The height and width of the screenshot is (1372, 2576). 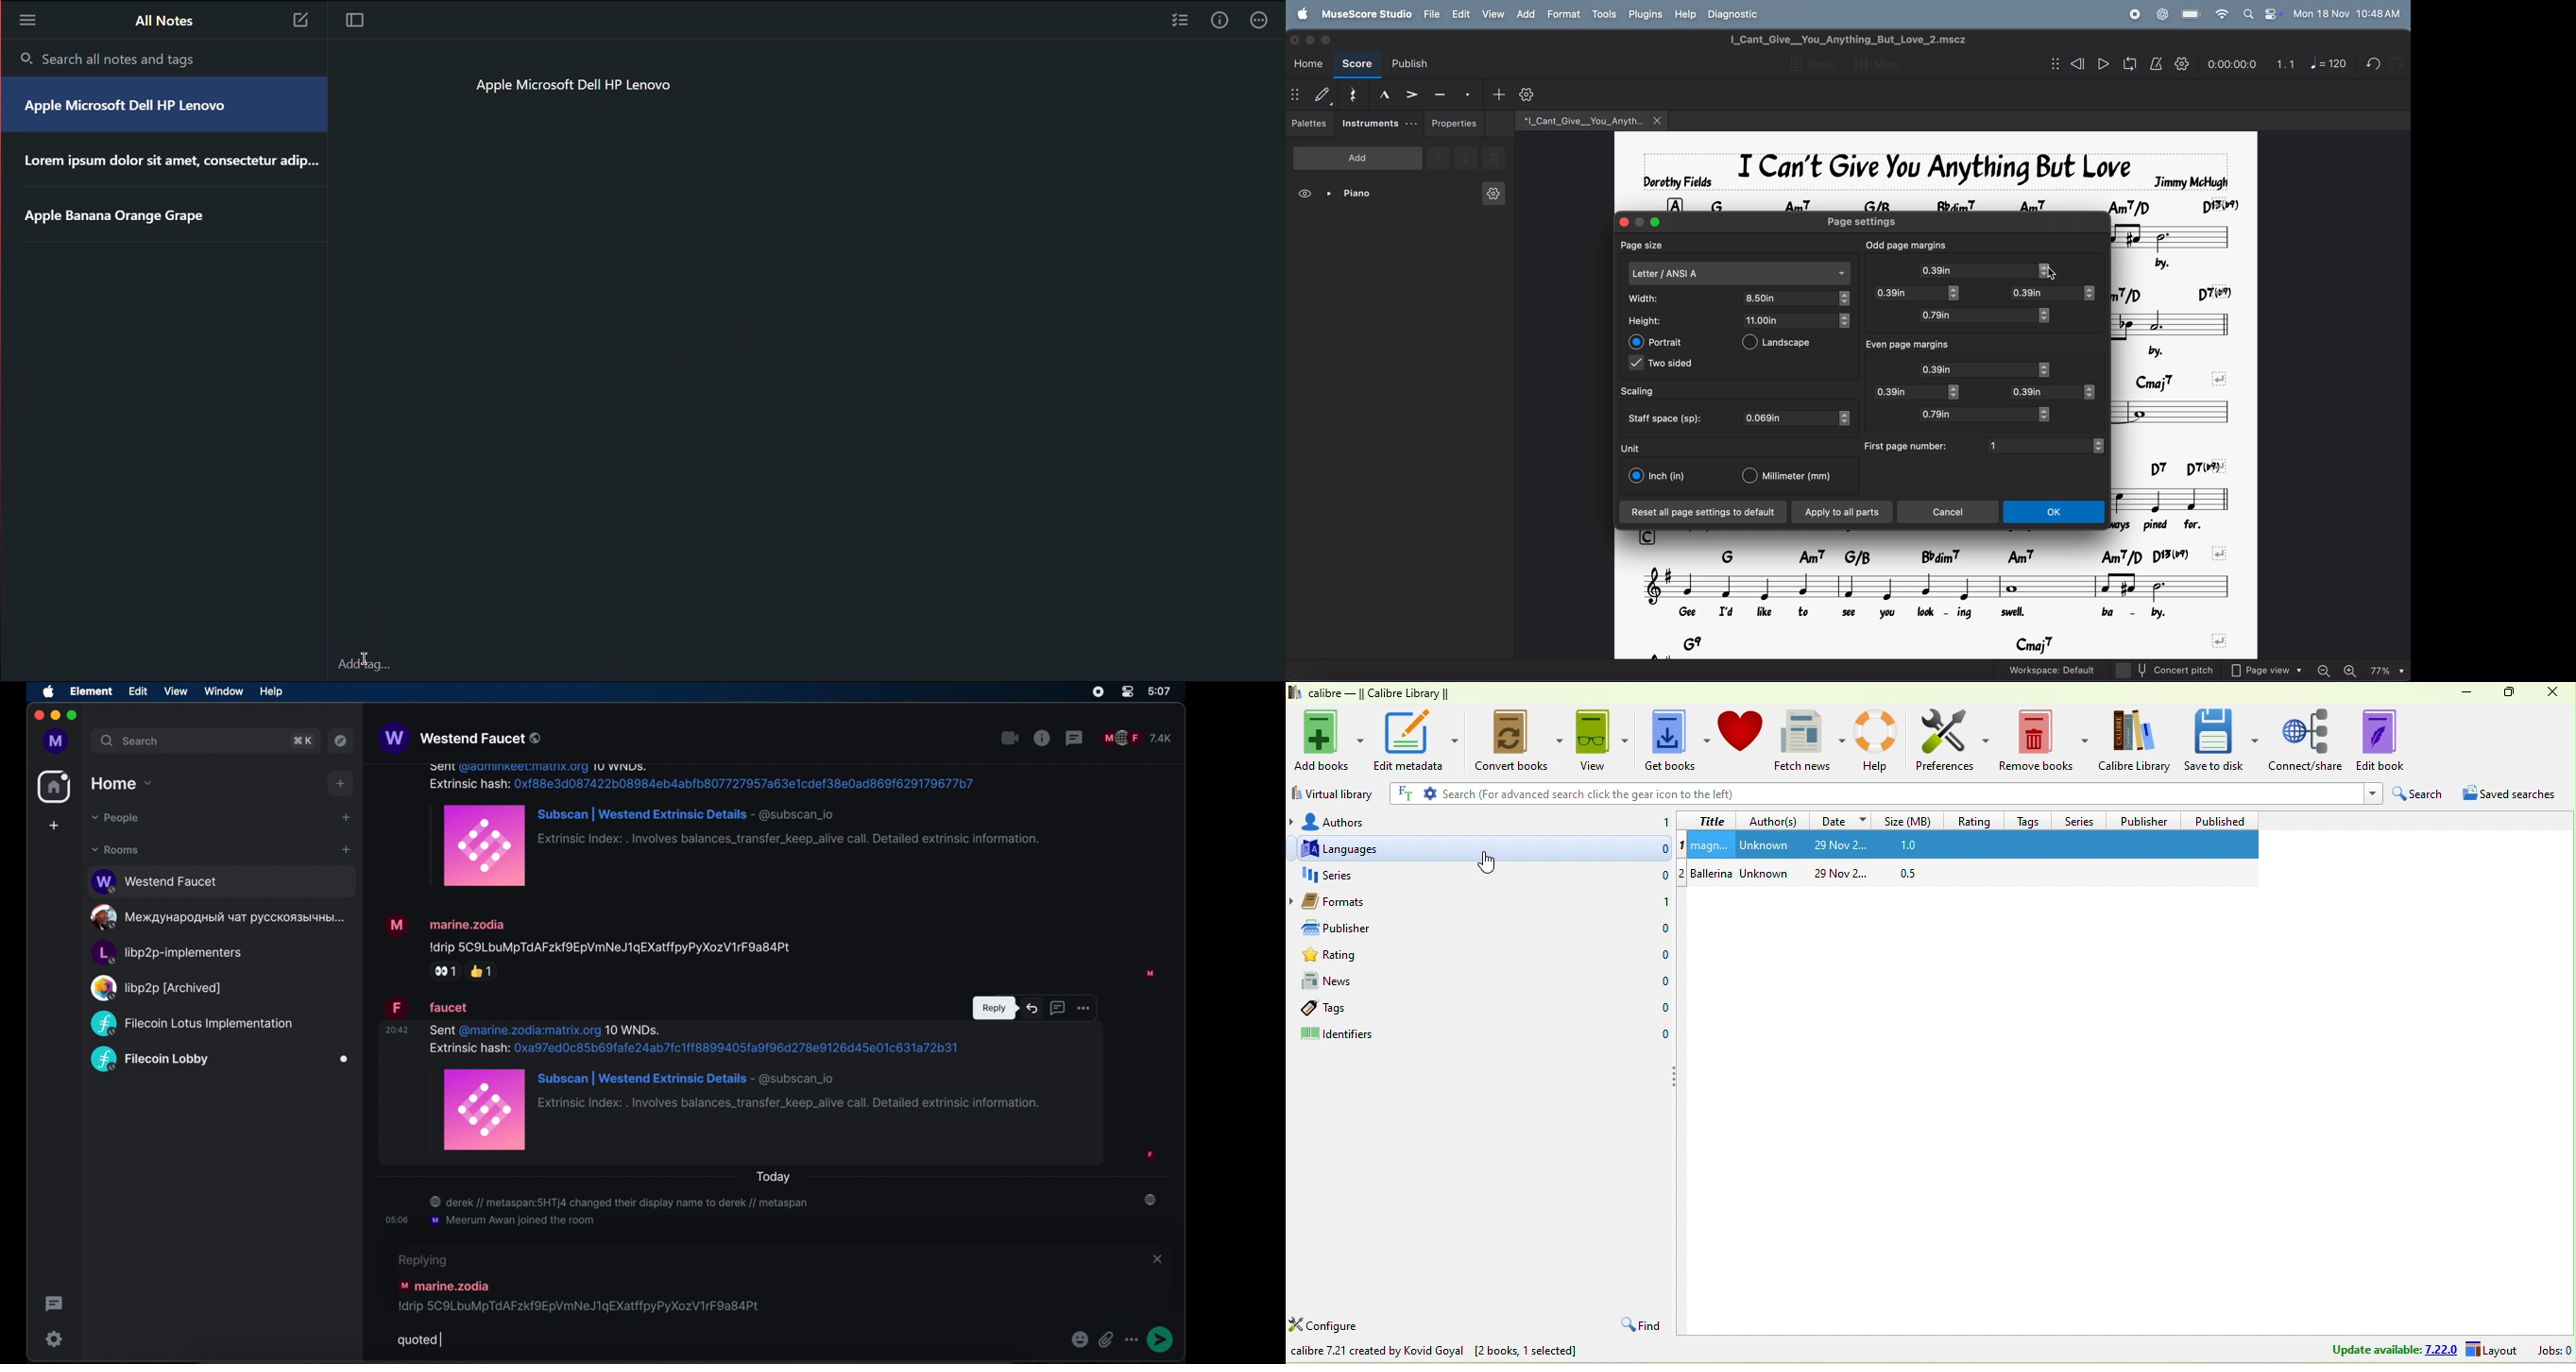 I want to click on connect /share, so click(x=2307, y=741).